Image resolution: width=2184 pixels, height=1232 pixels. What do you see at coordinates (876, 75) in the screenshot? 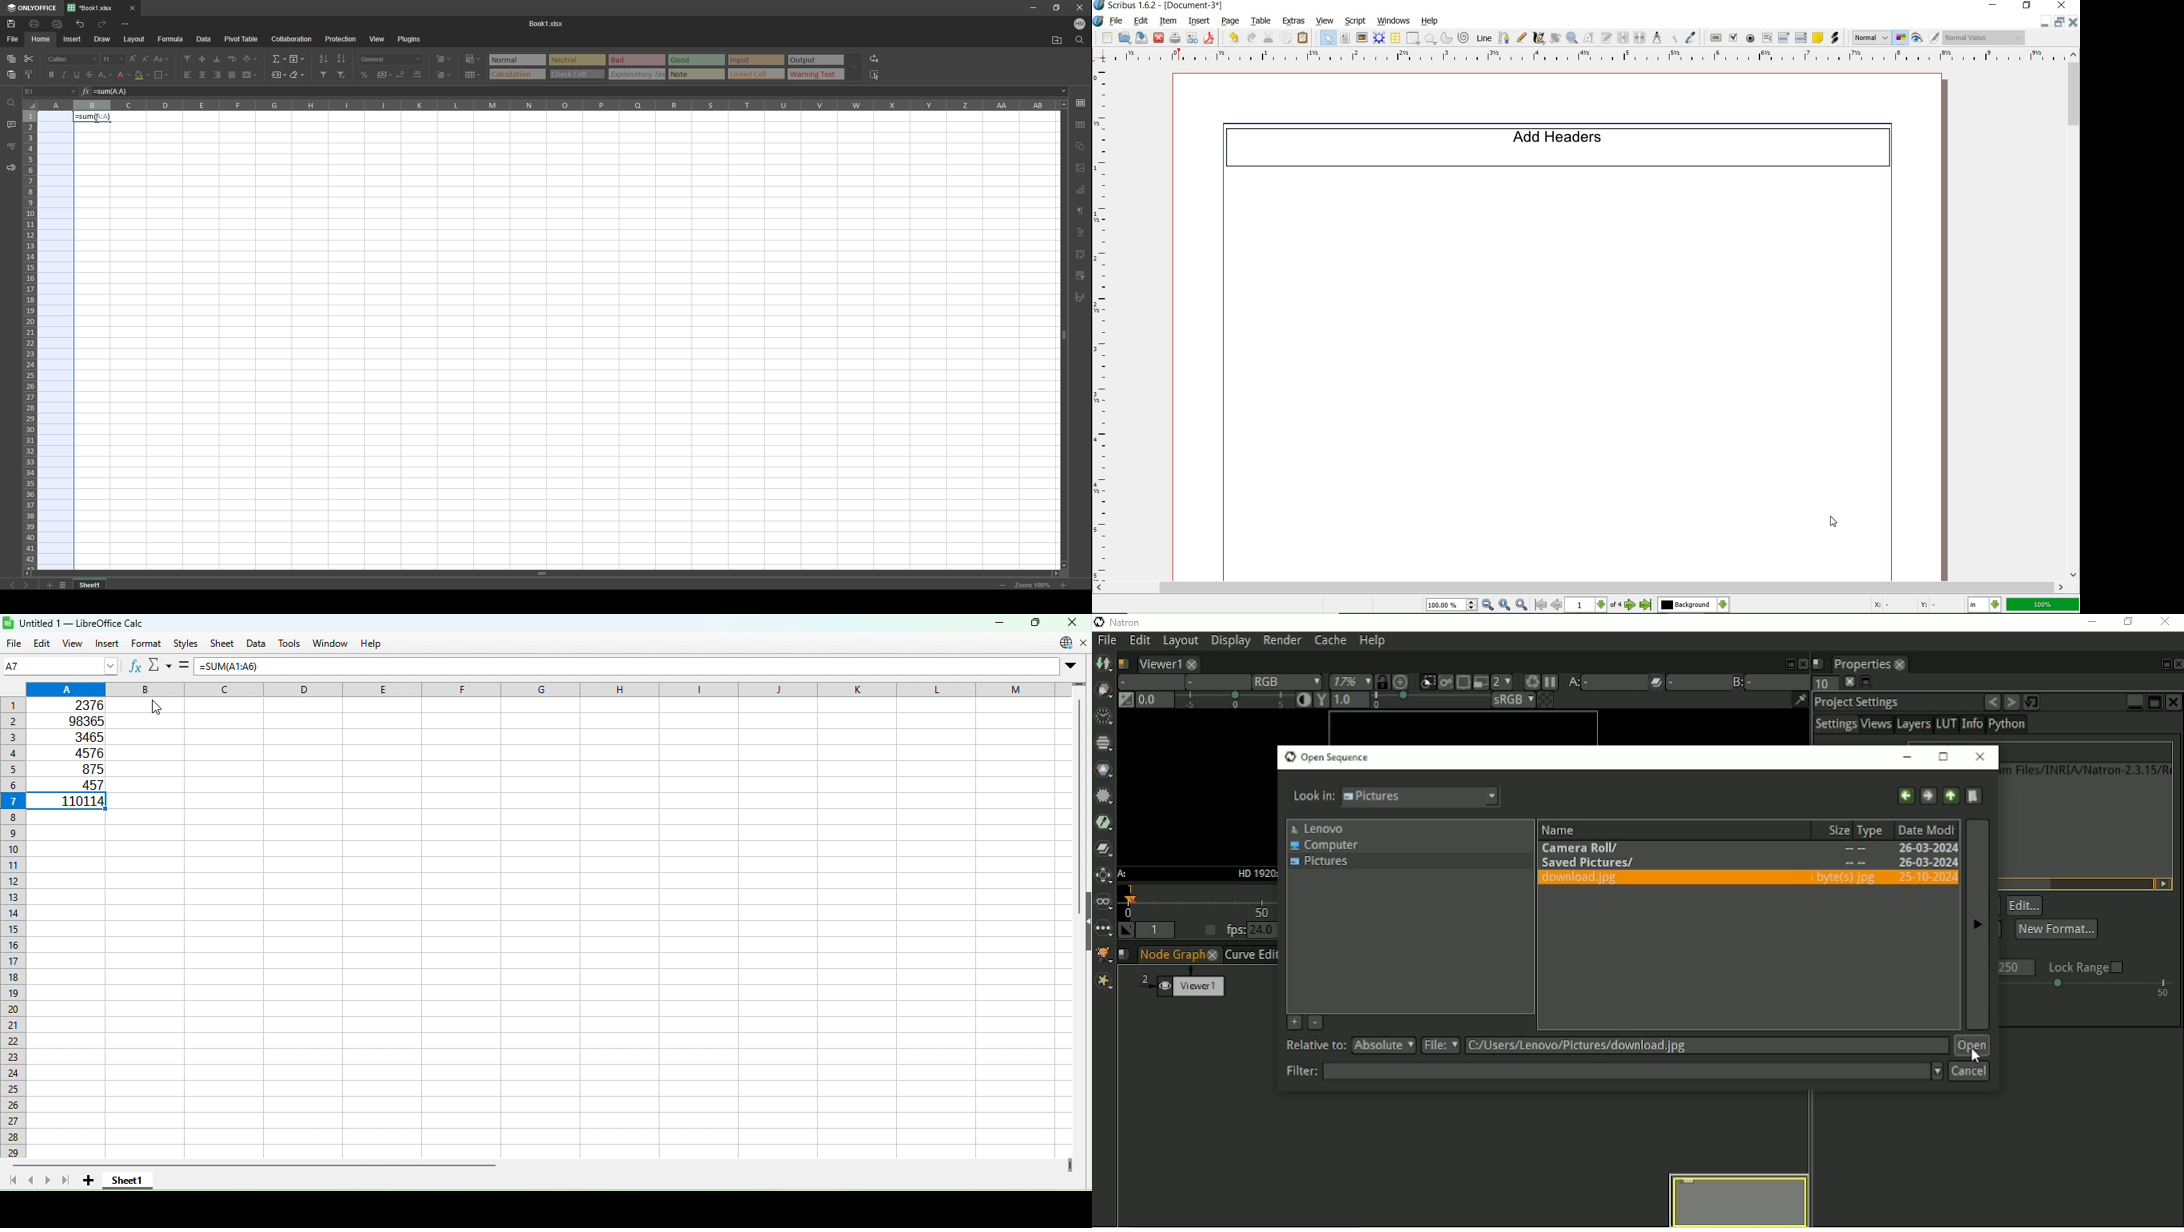
I see `select all` at bounding box center [876, 75].